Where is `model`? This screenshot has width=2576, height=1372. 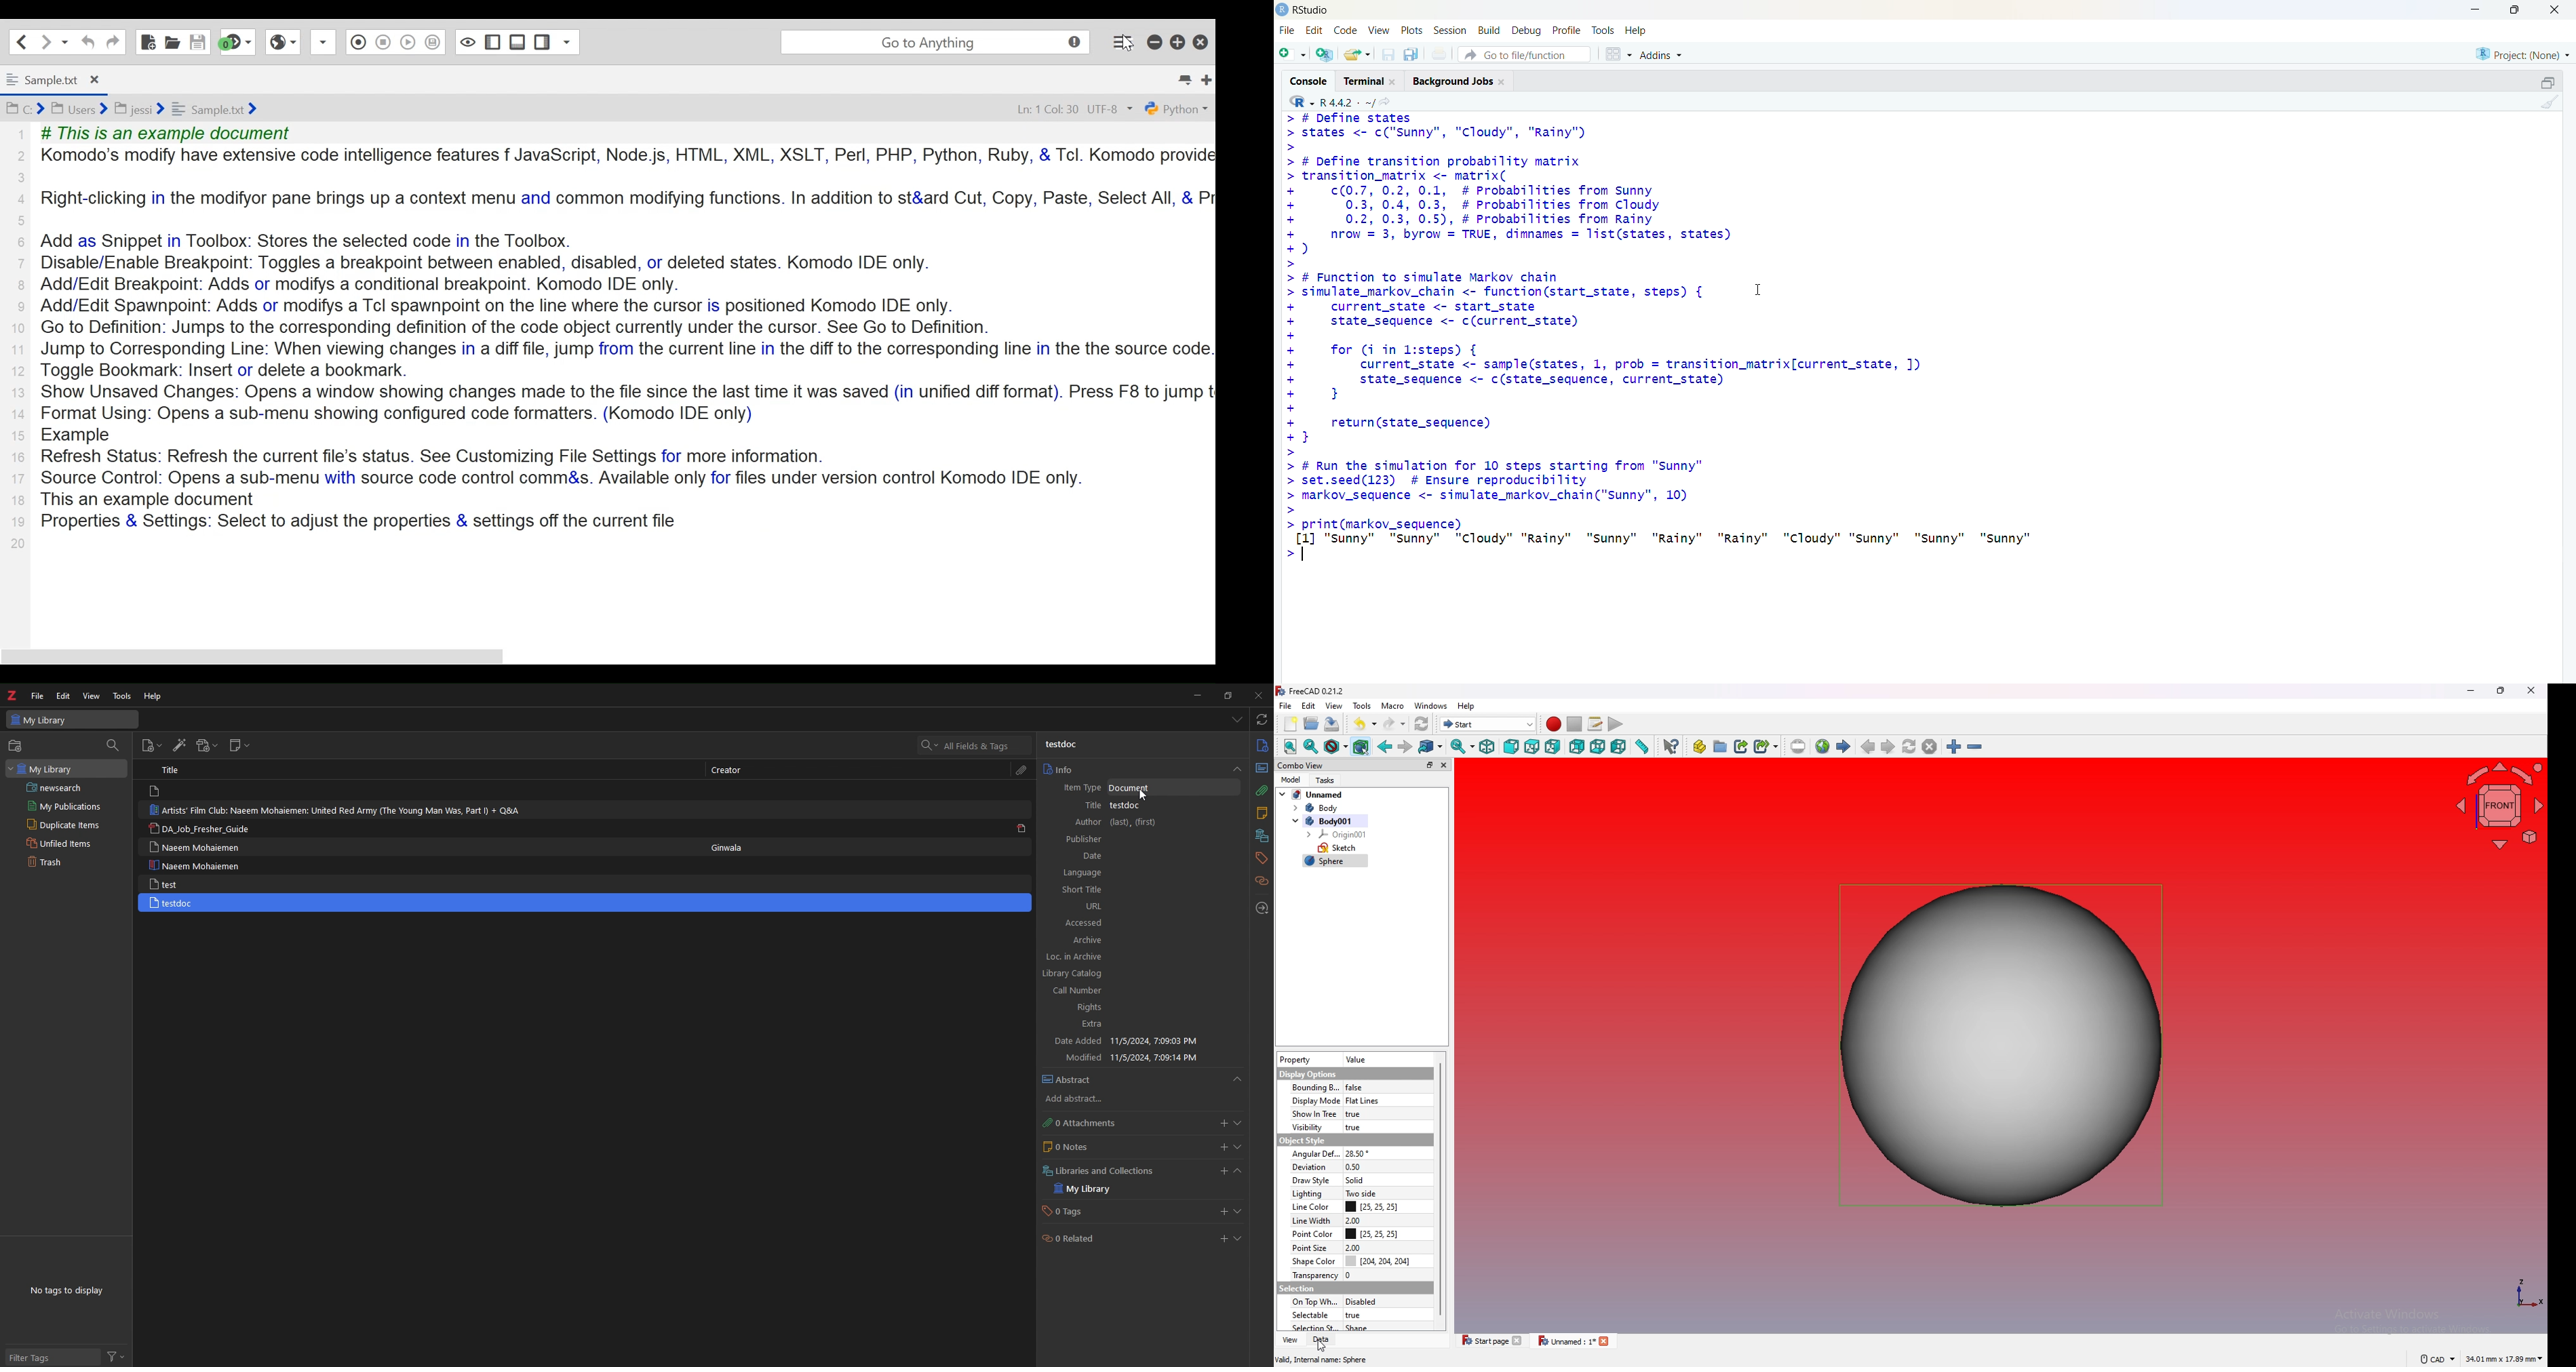
model is located at coordinates (1290, 779).